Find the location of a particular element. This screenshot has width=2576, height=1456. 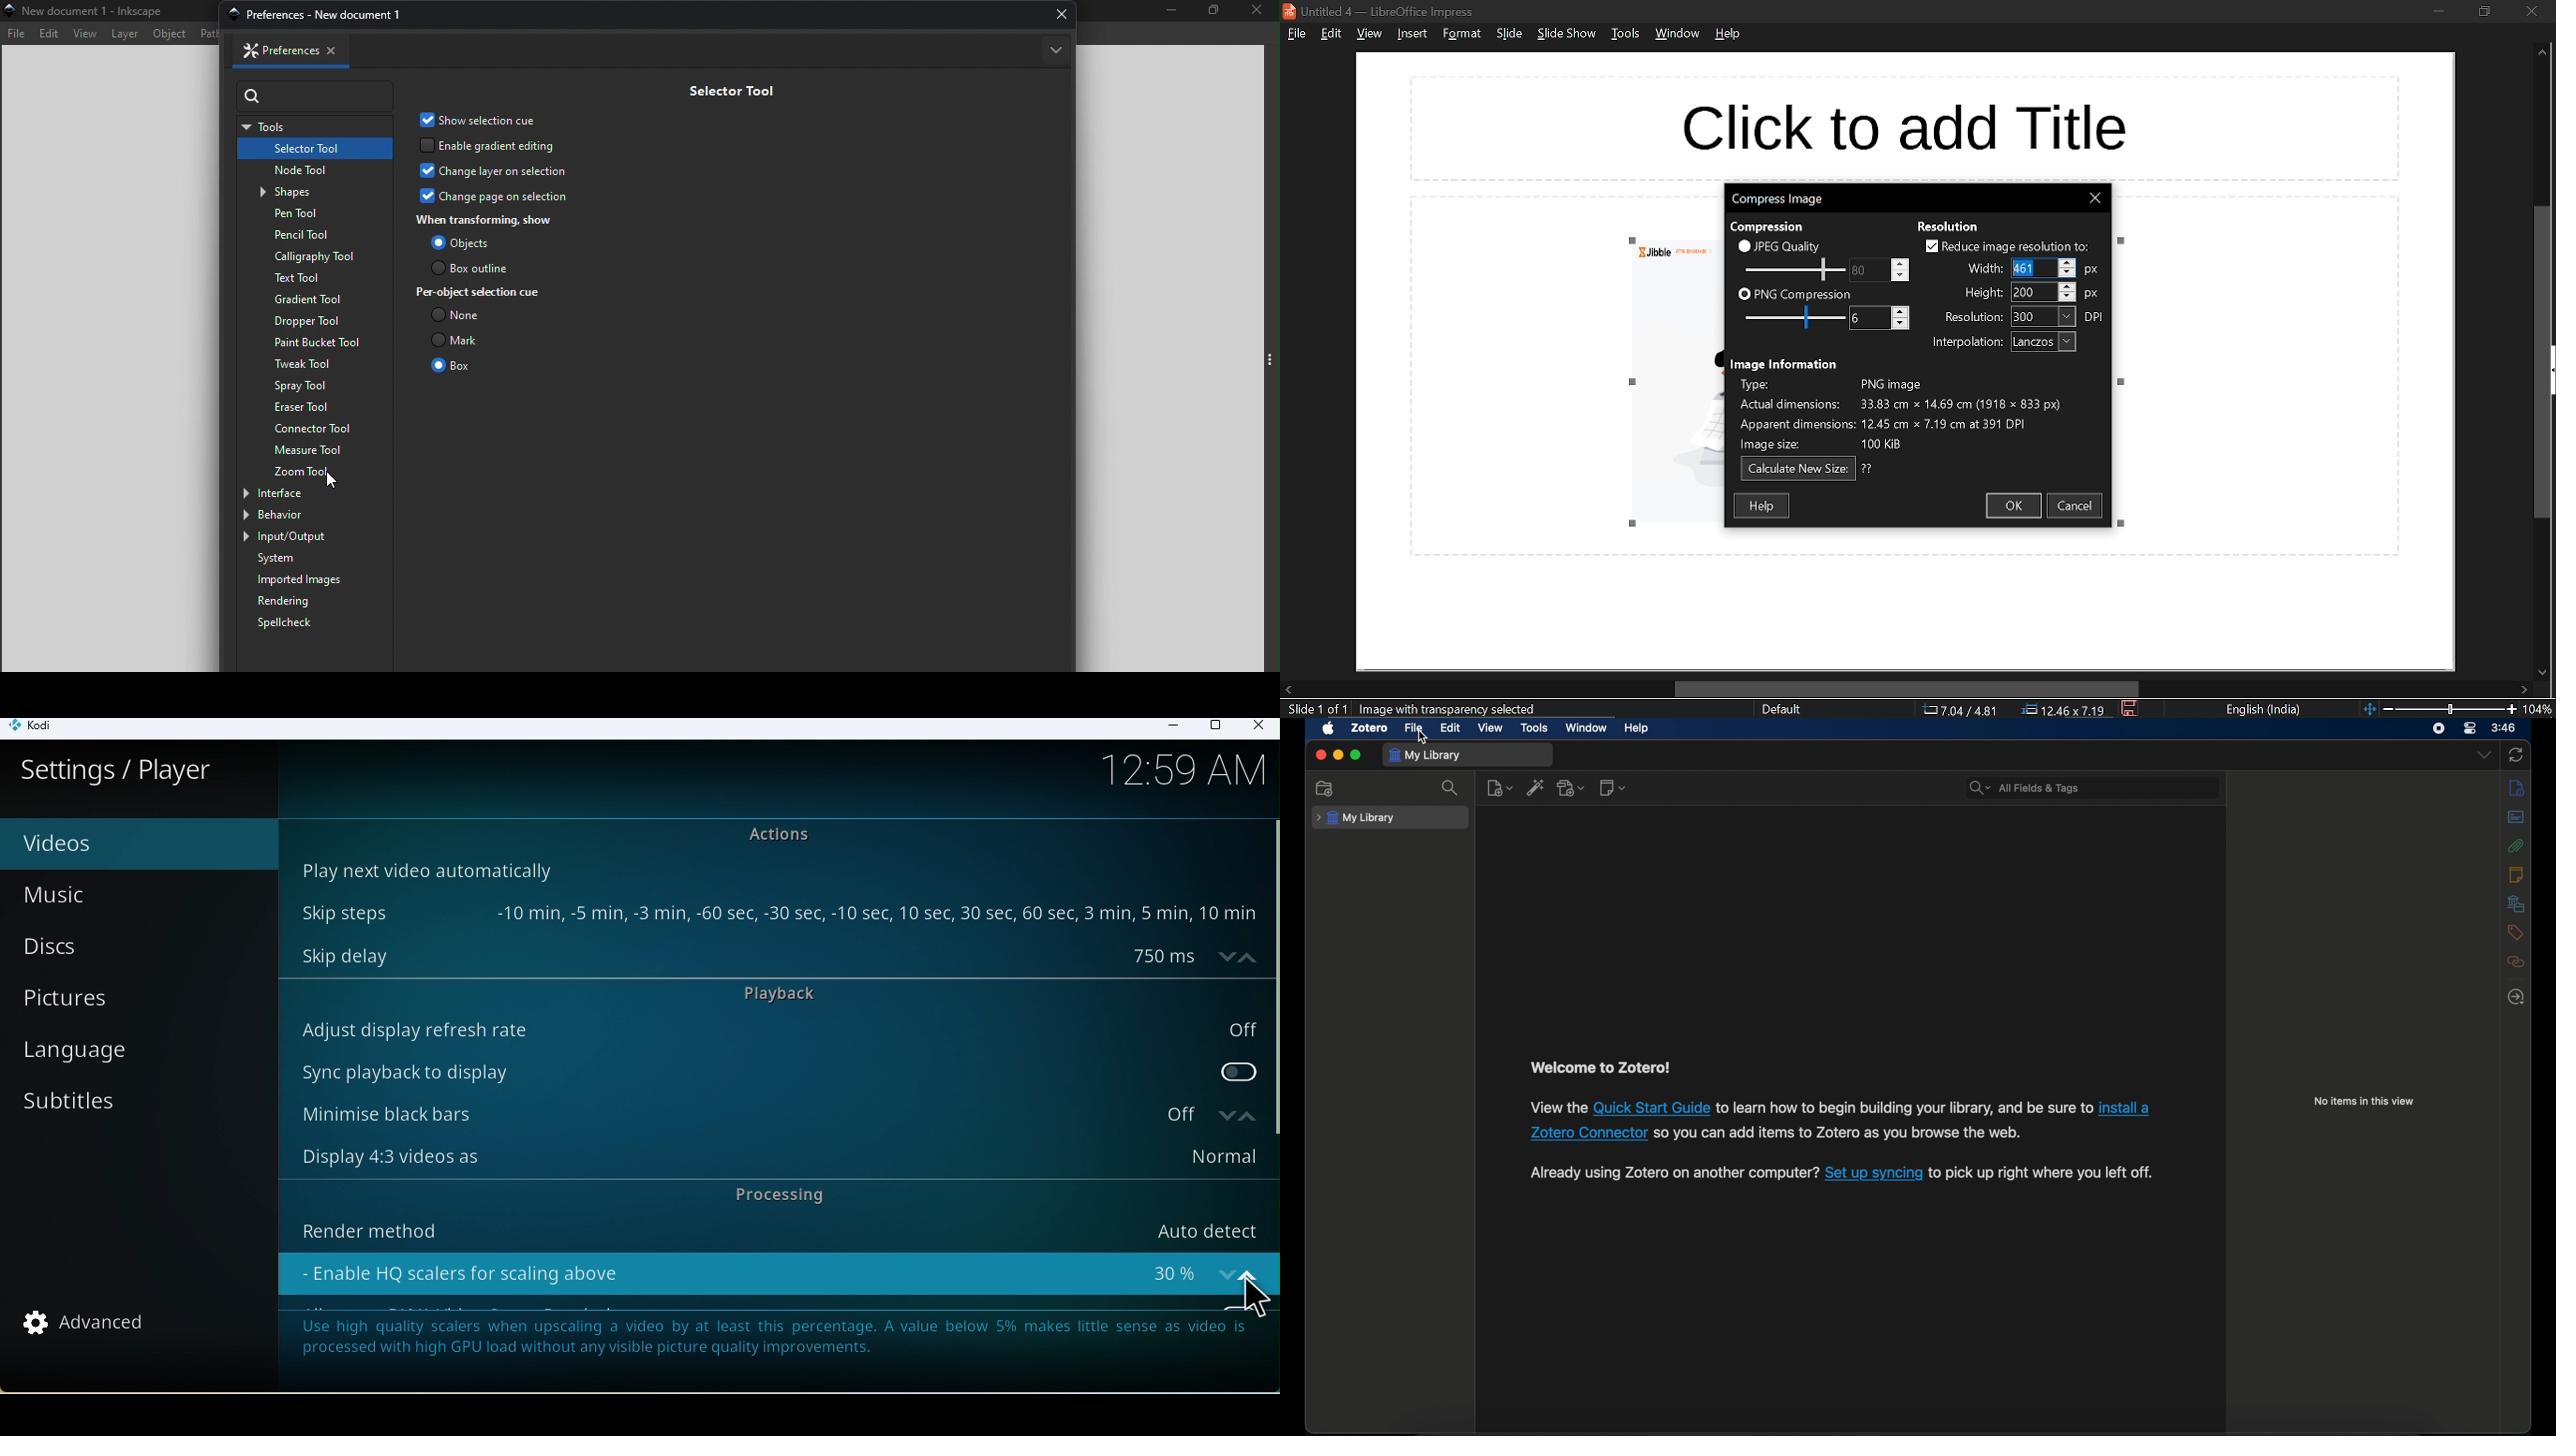

Language is located at coordinates (136, 1053).